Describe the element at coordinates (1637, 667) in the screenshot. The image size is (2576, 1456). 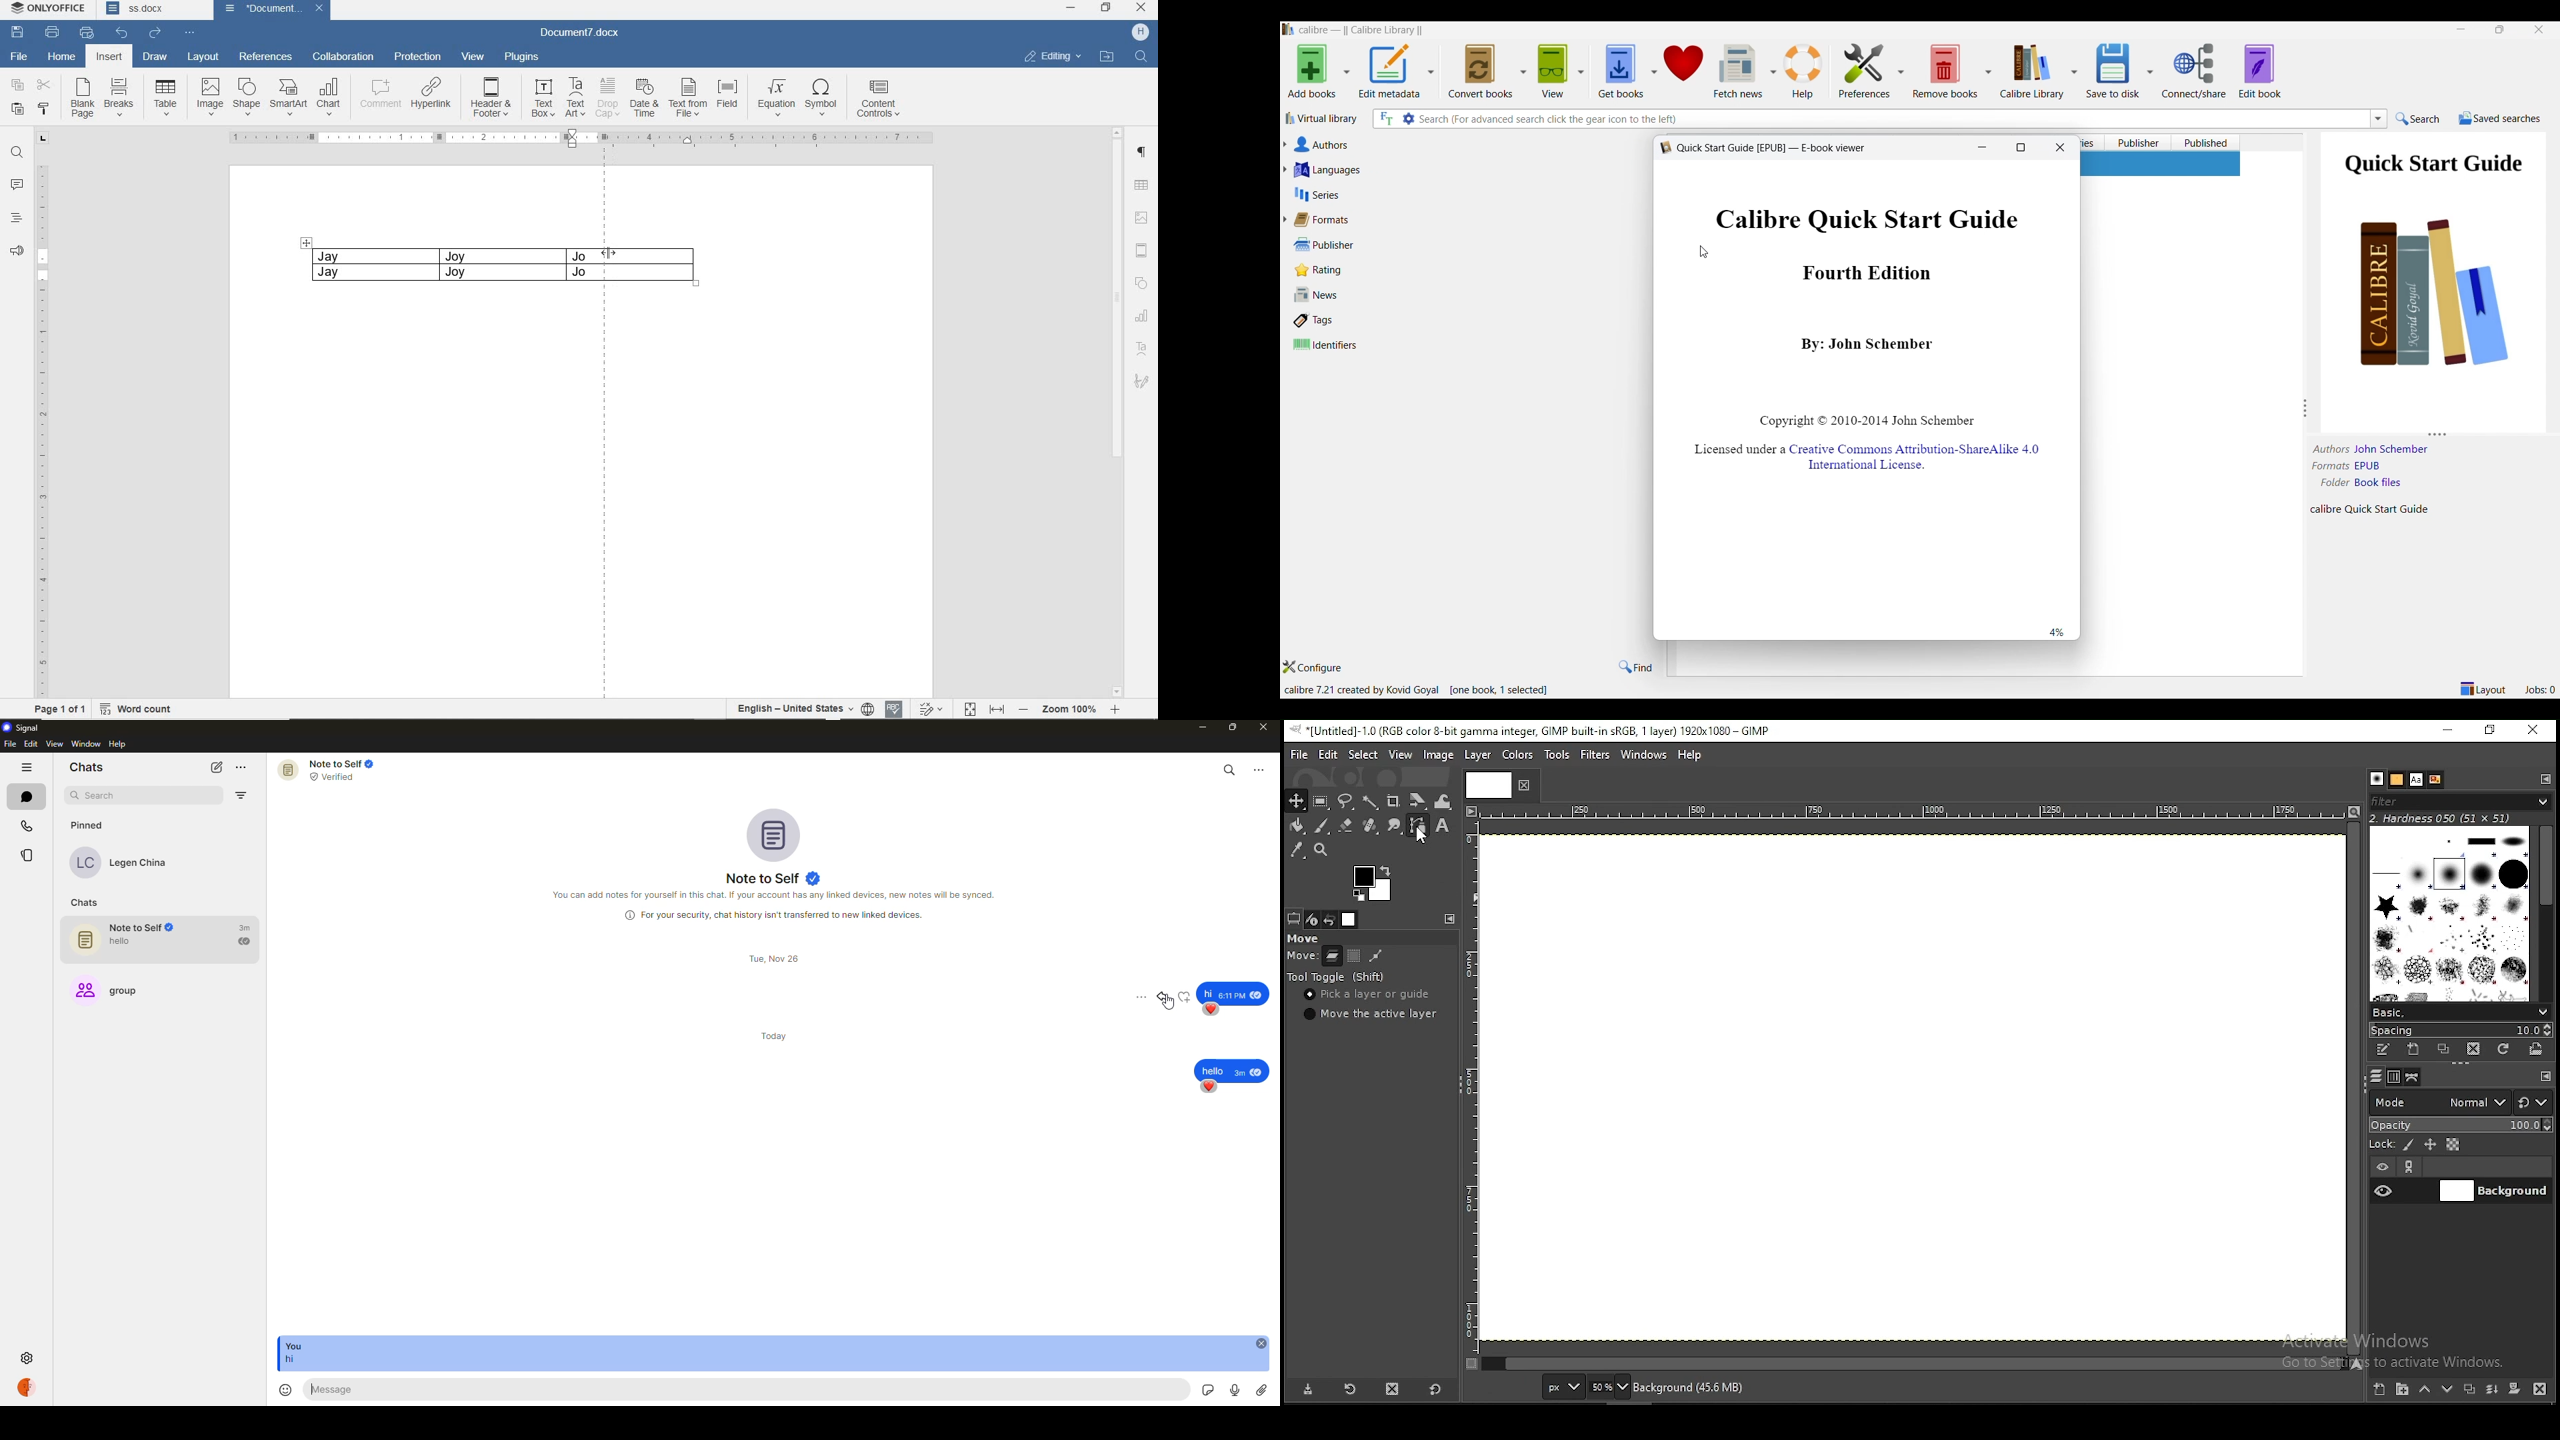
I see `find` at that location.